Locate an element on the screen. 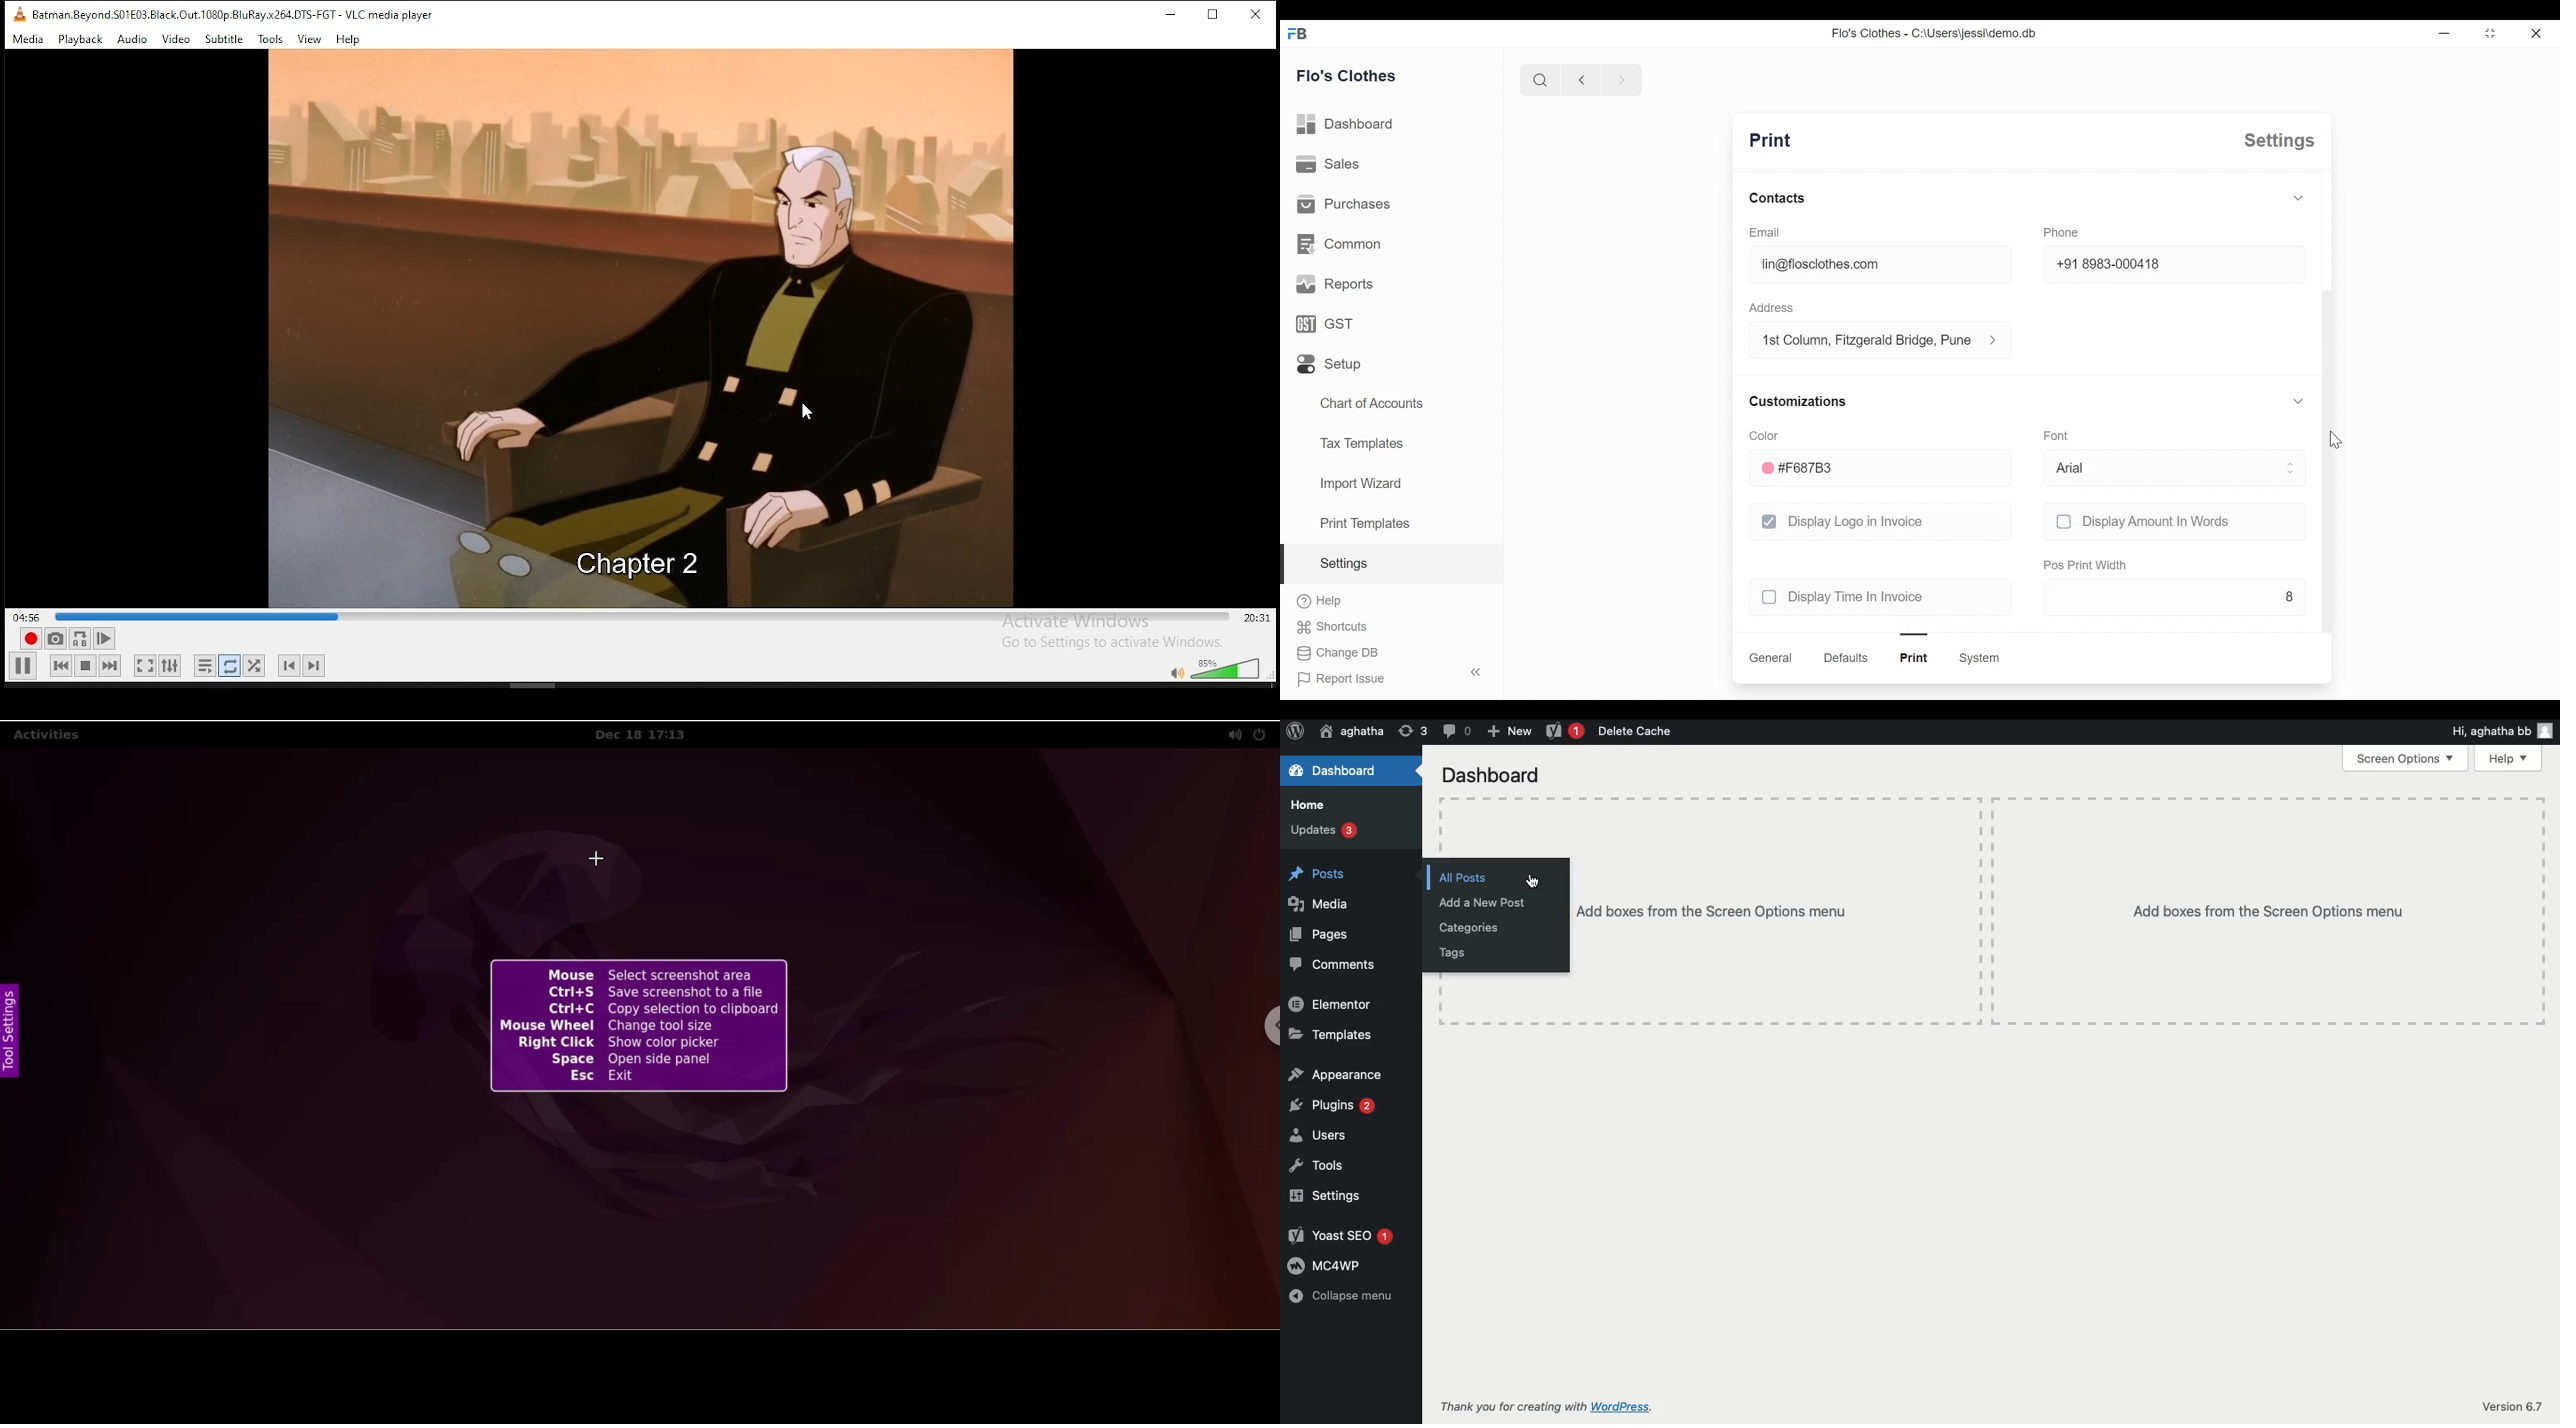  full screen is located at coordinates (143, 665).